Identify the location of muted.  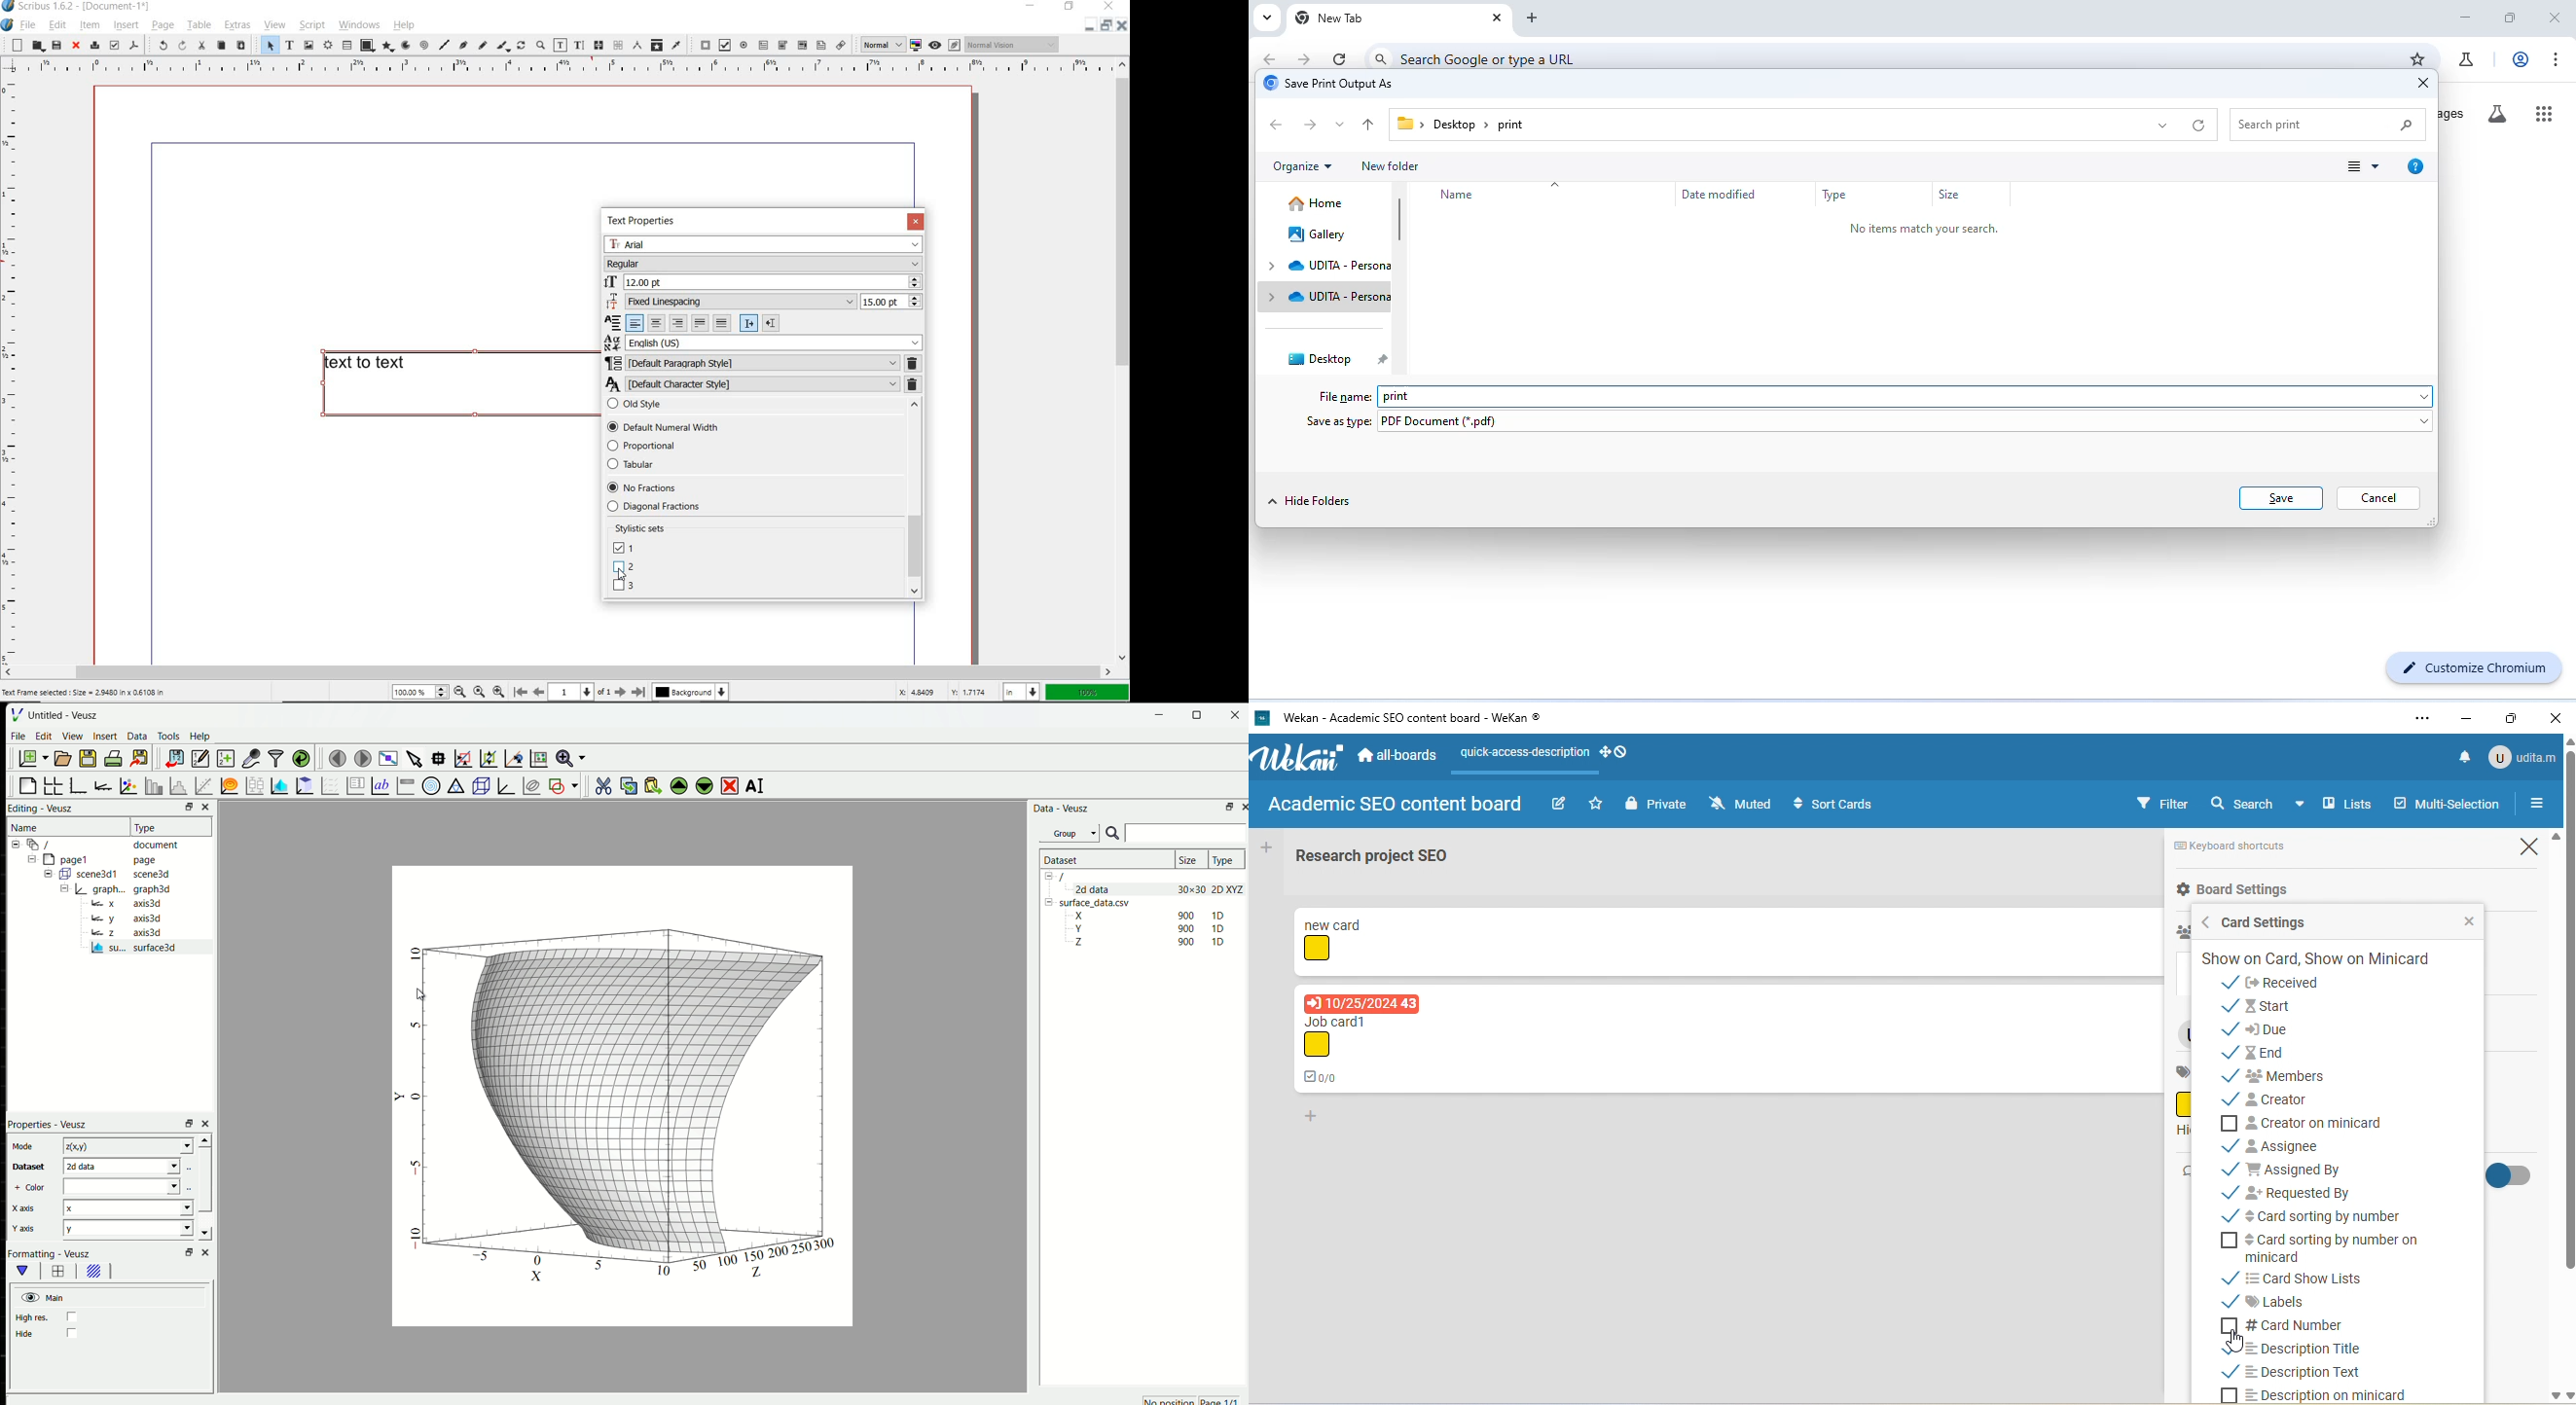
(1740, 803).